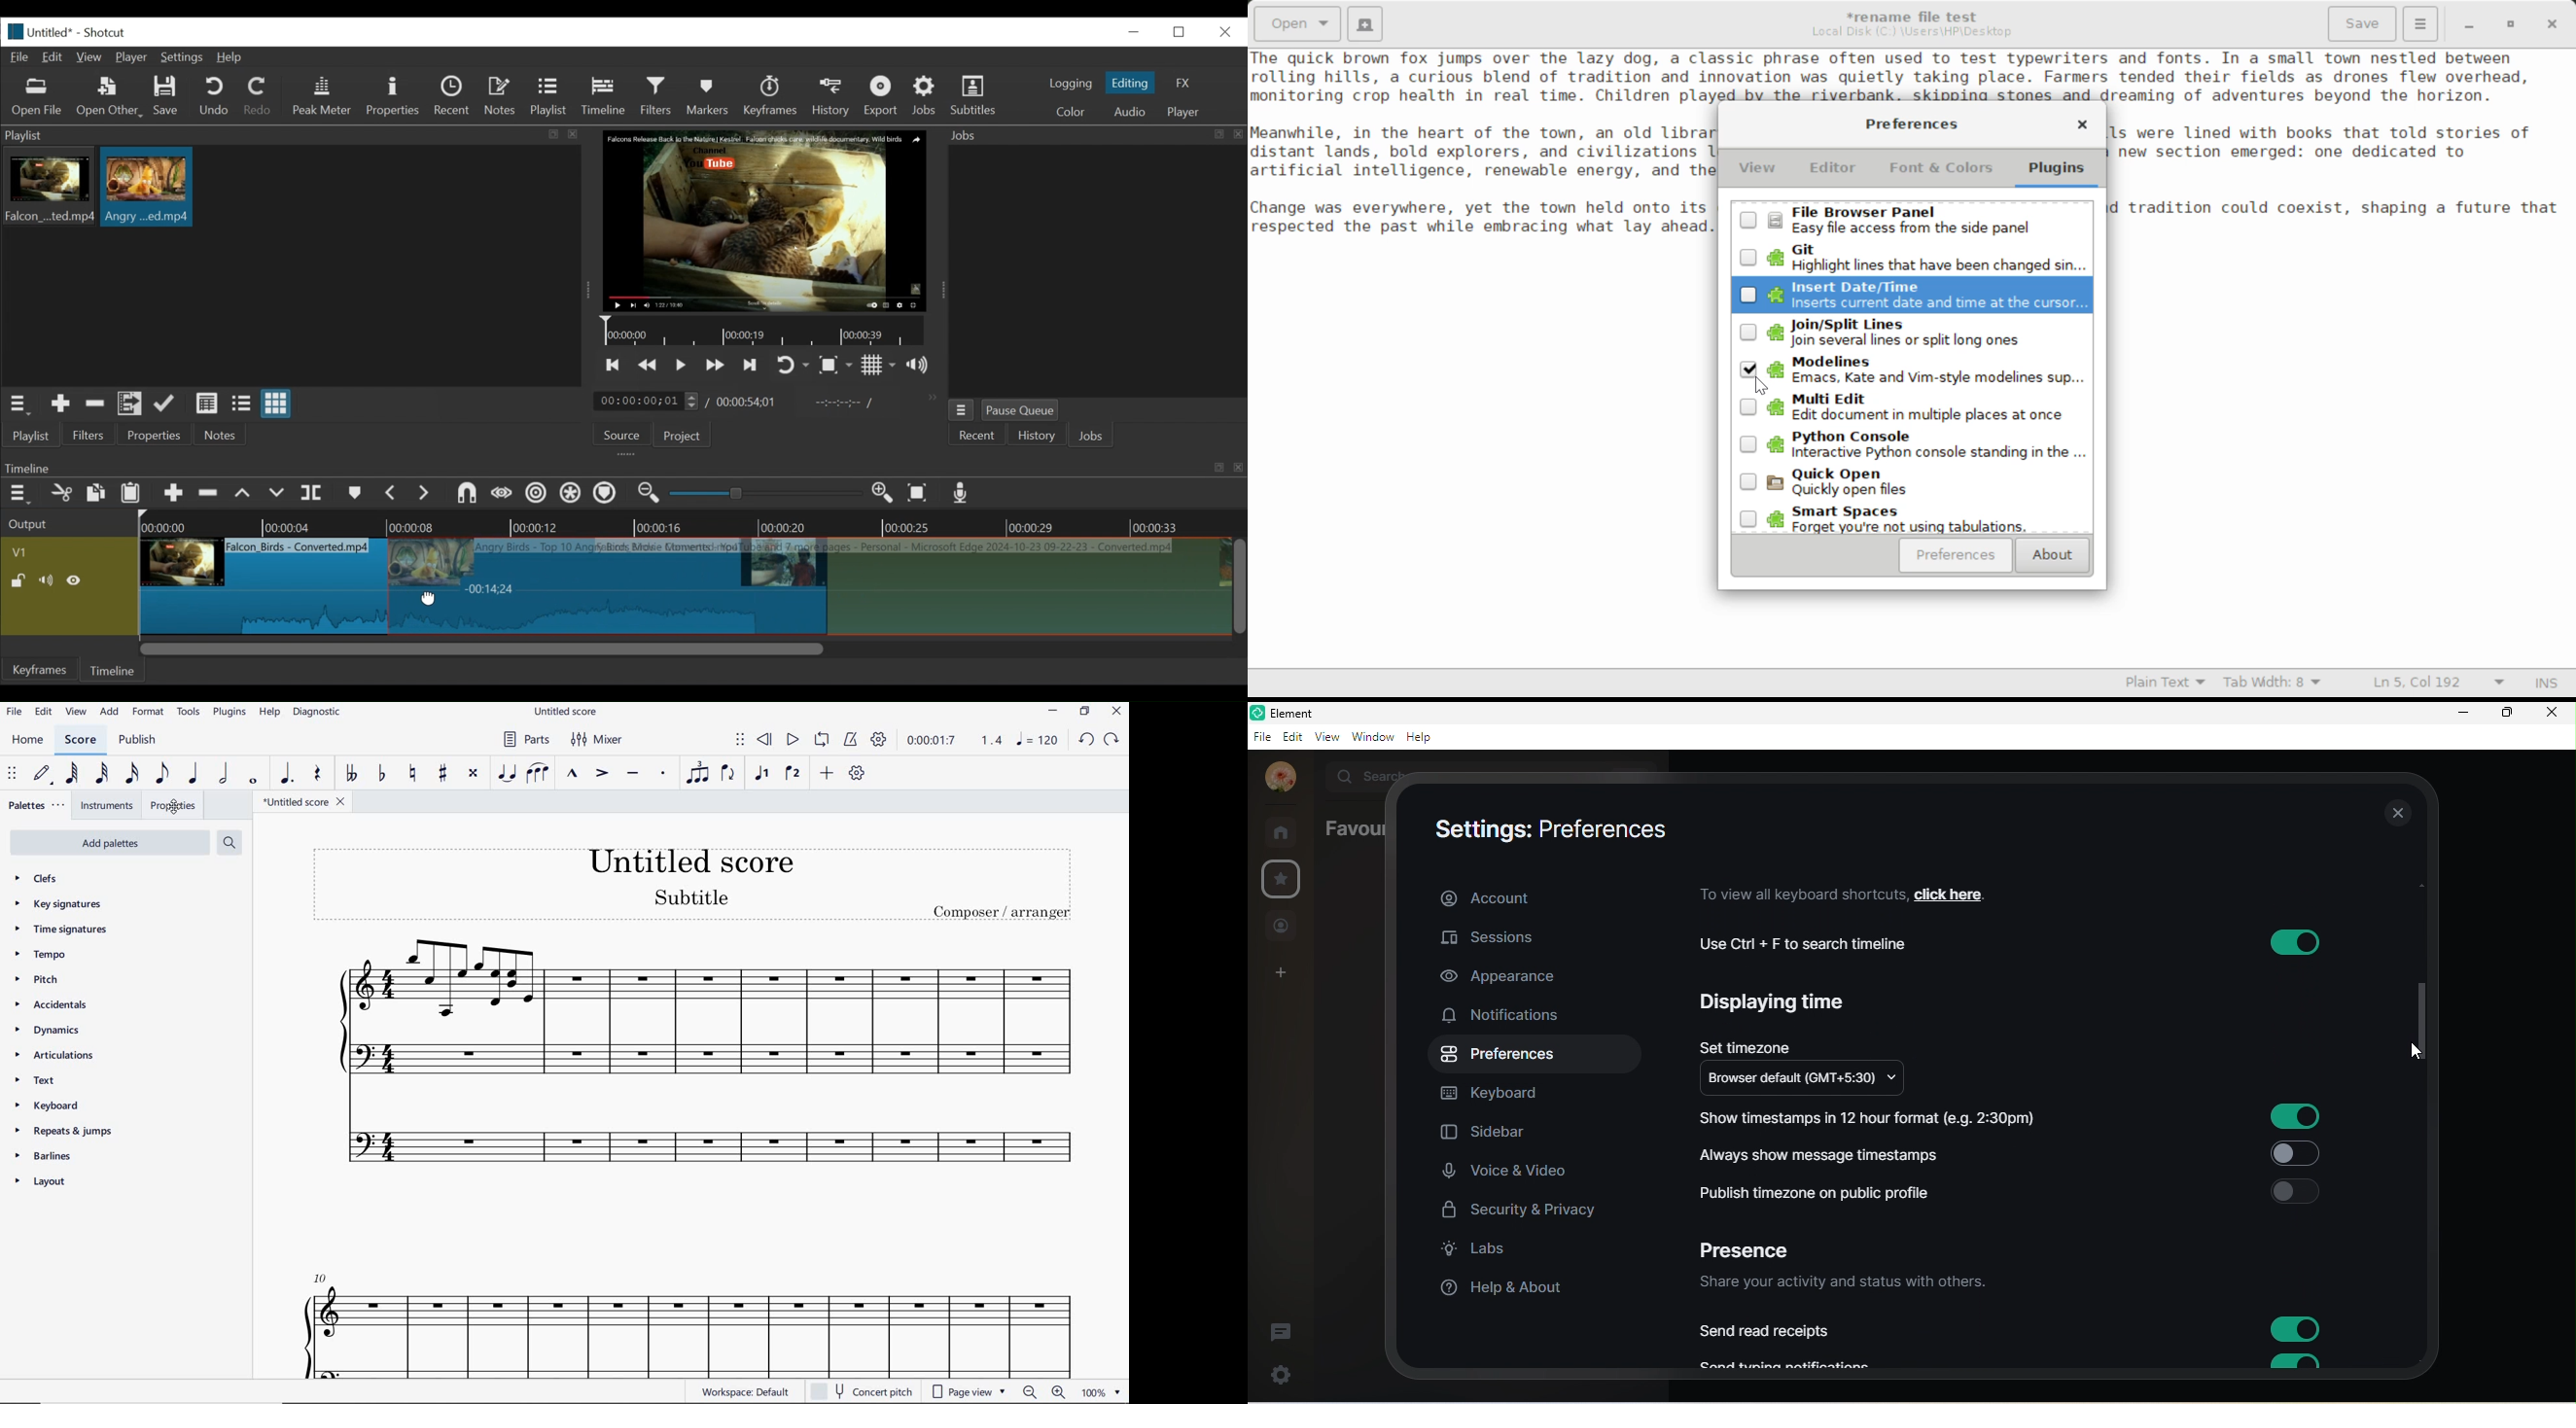 The image size is (2576, 1428). I want to click on Menu, so click(2420, 22).